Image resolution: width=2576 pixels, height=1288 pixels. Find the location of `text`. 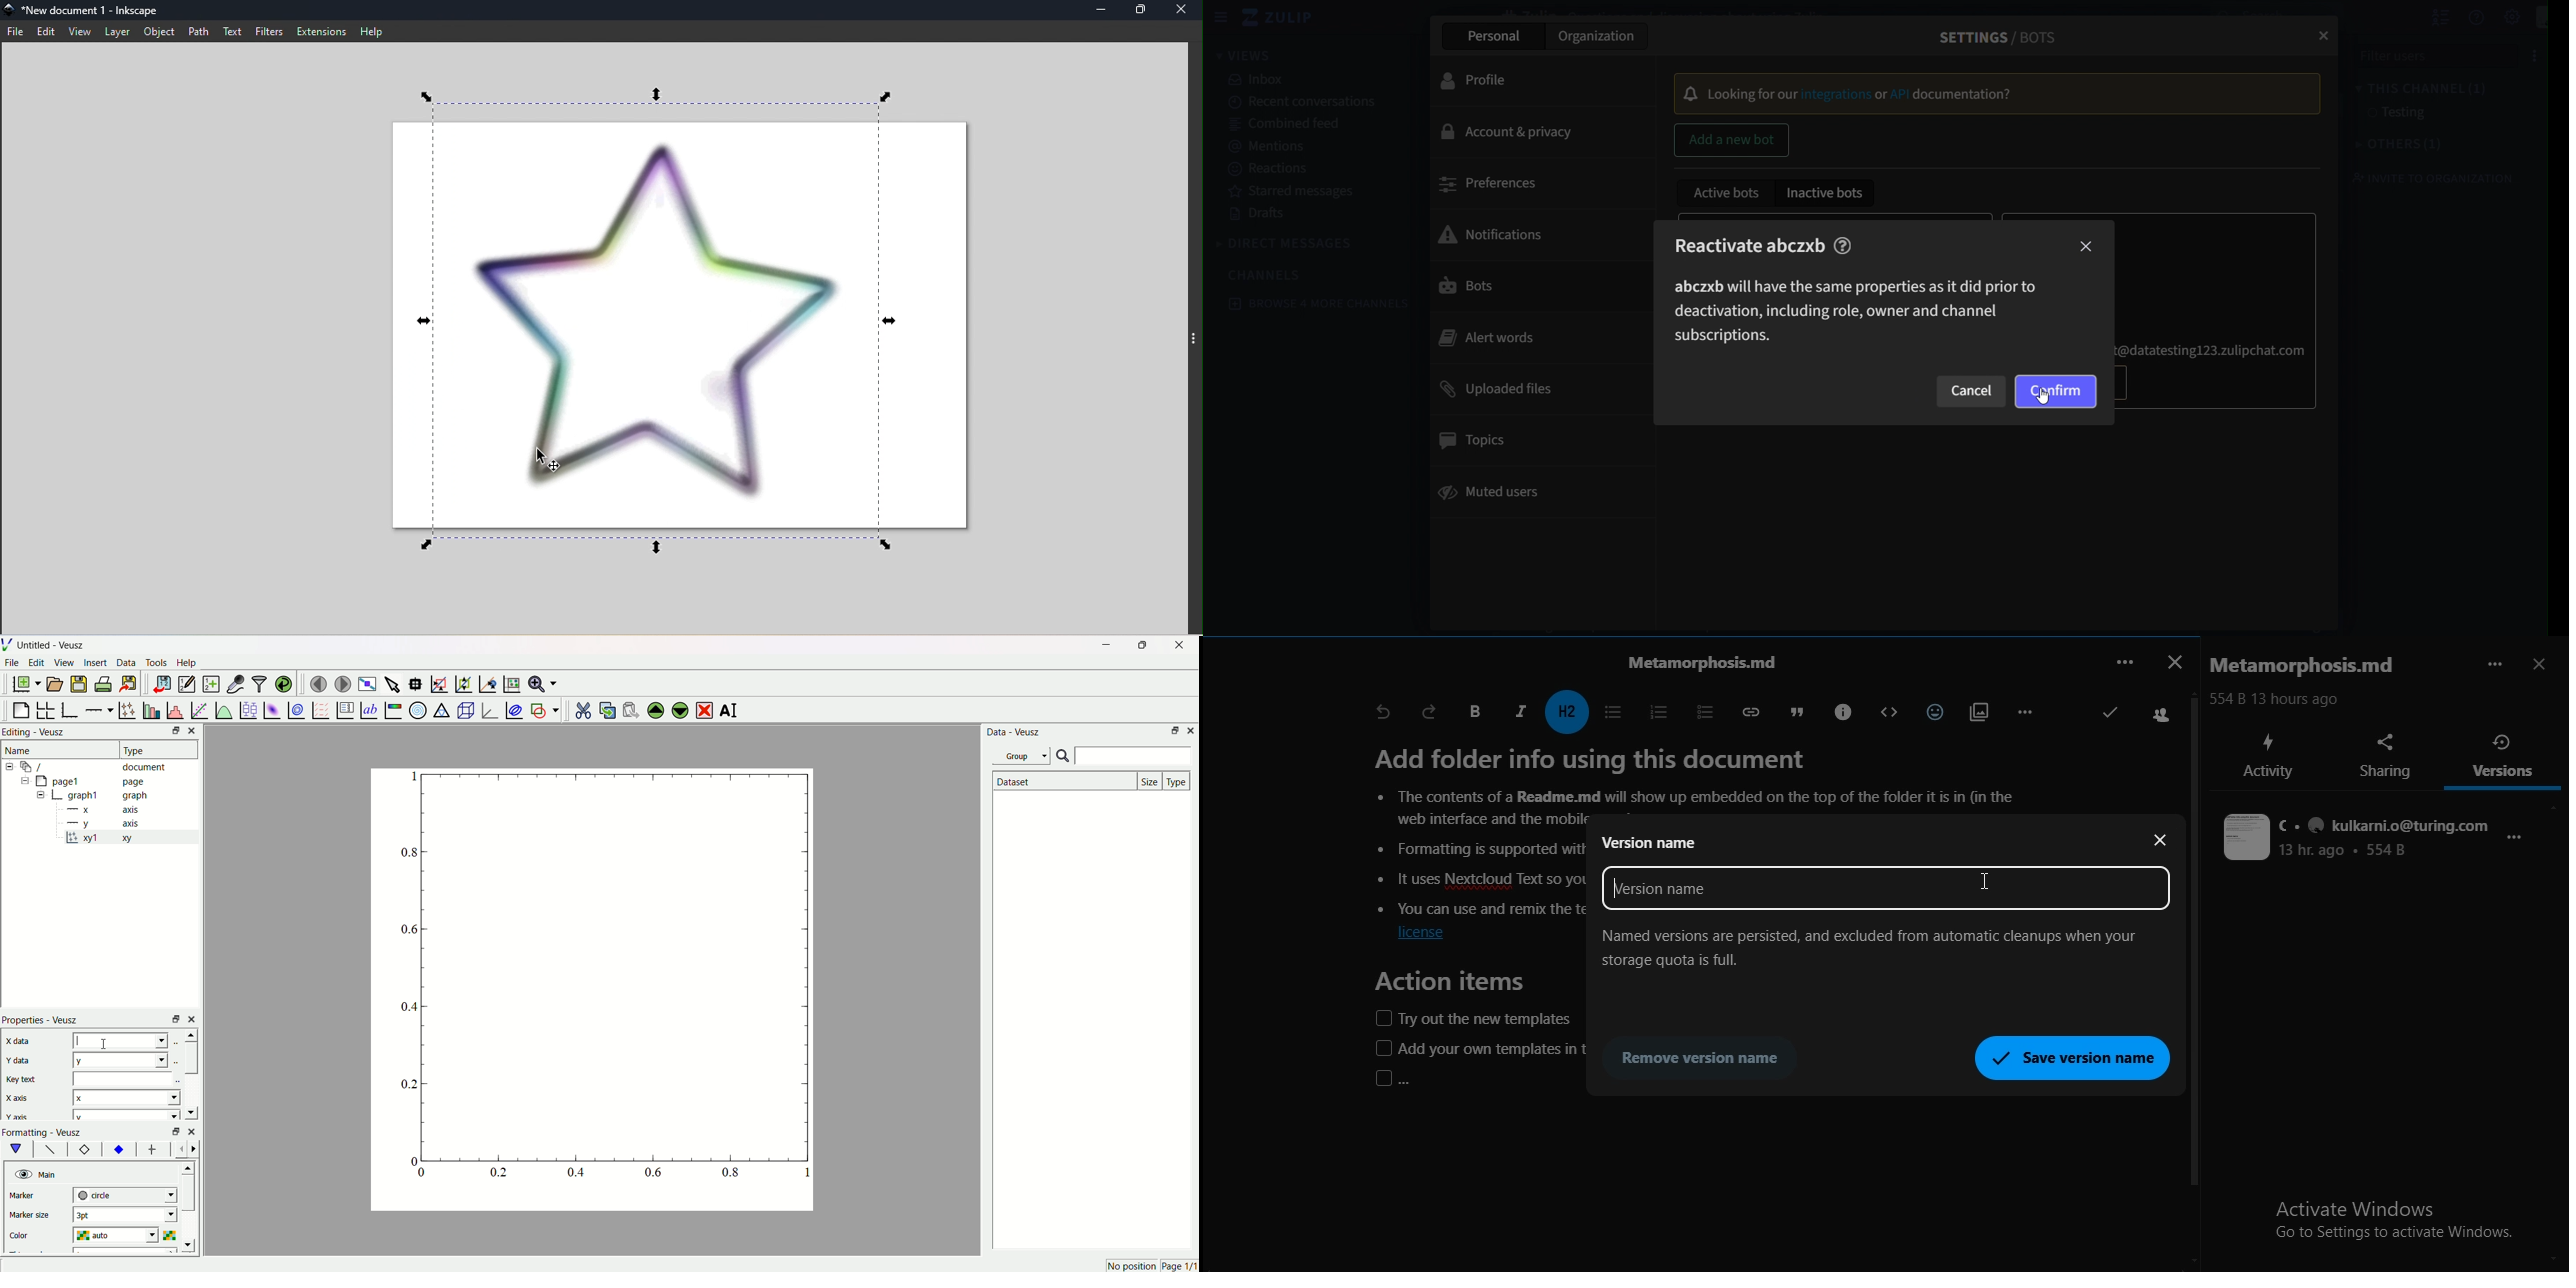

text is located at coordinates (2309, 666).